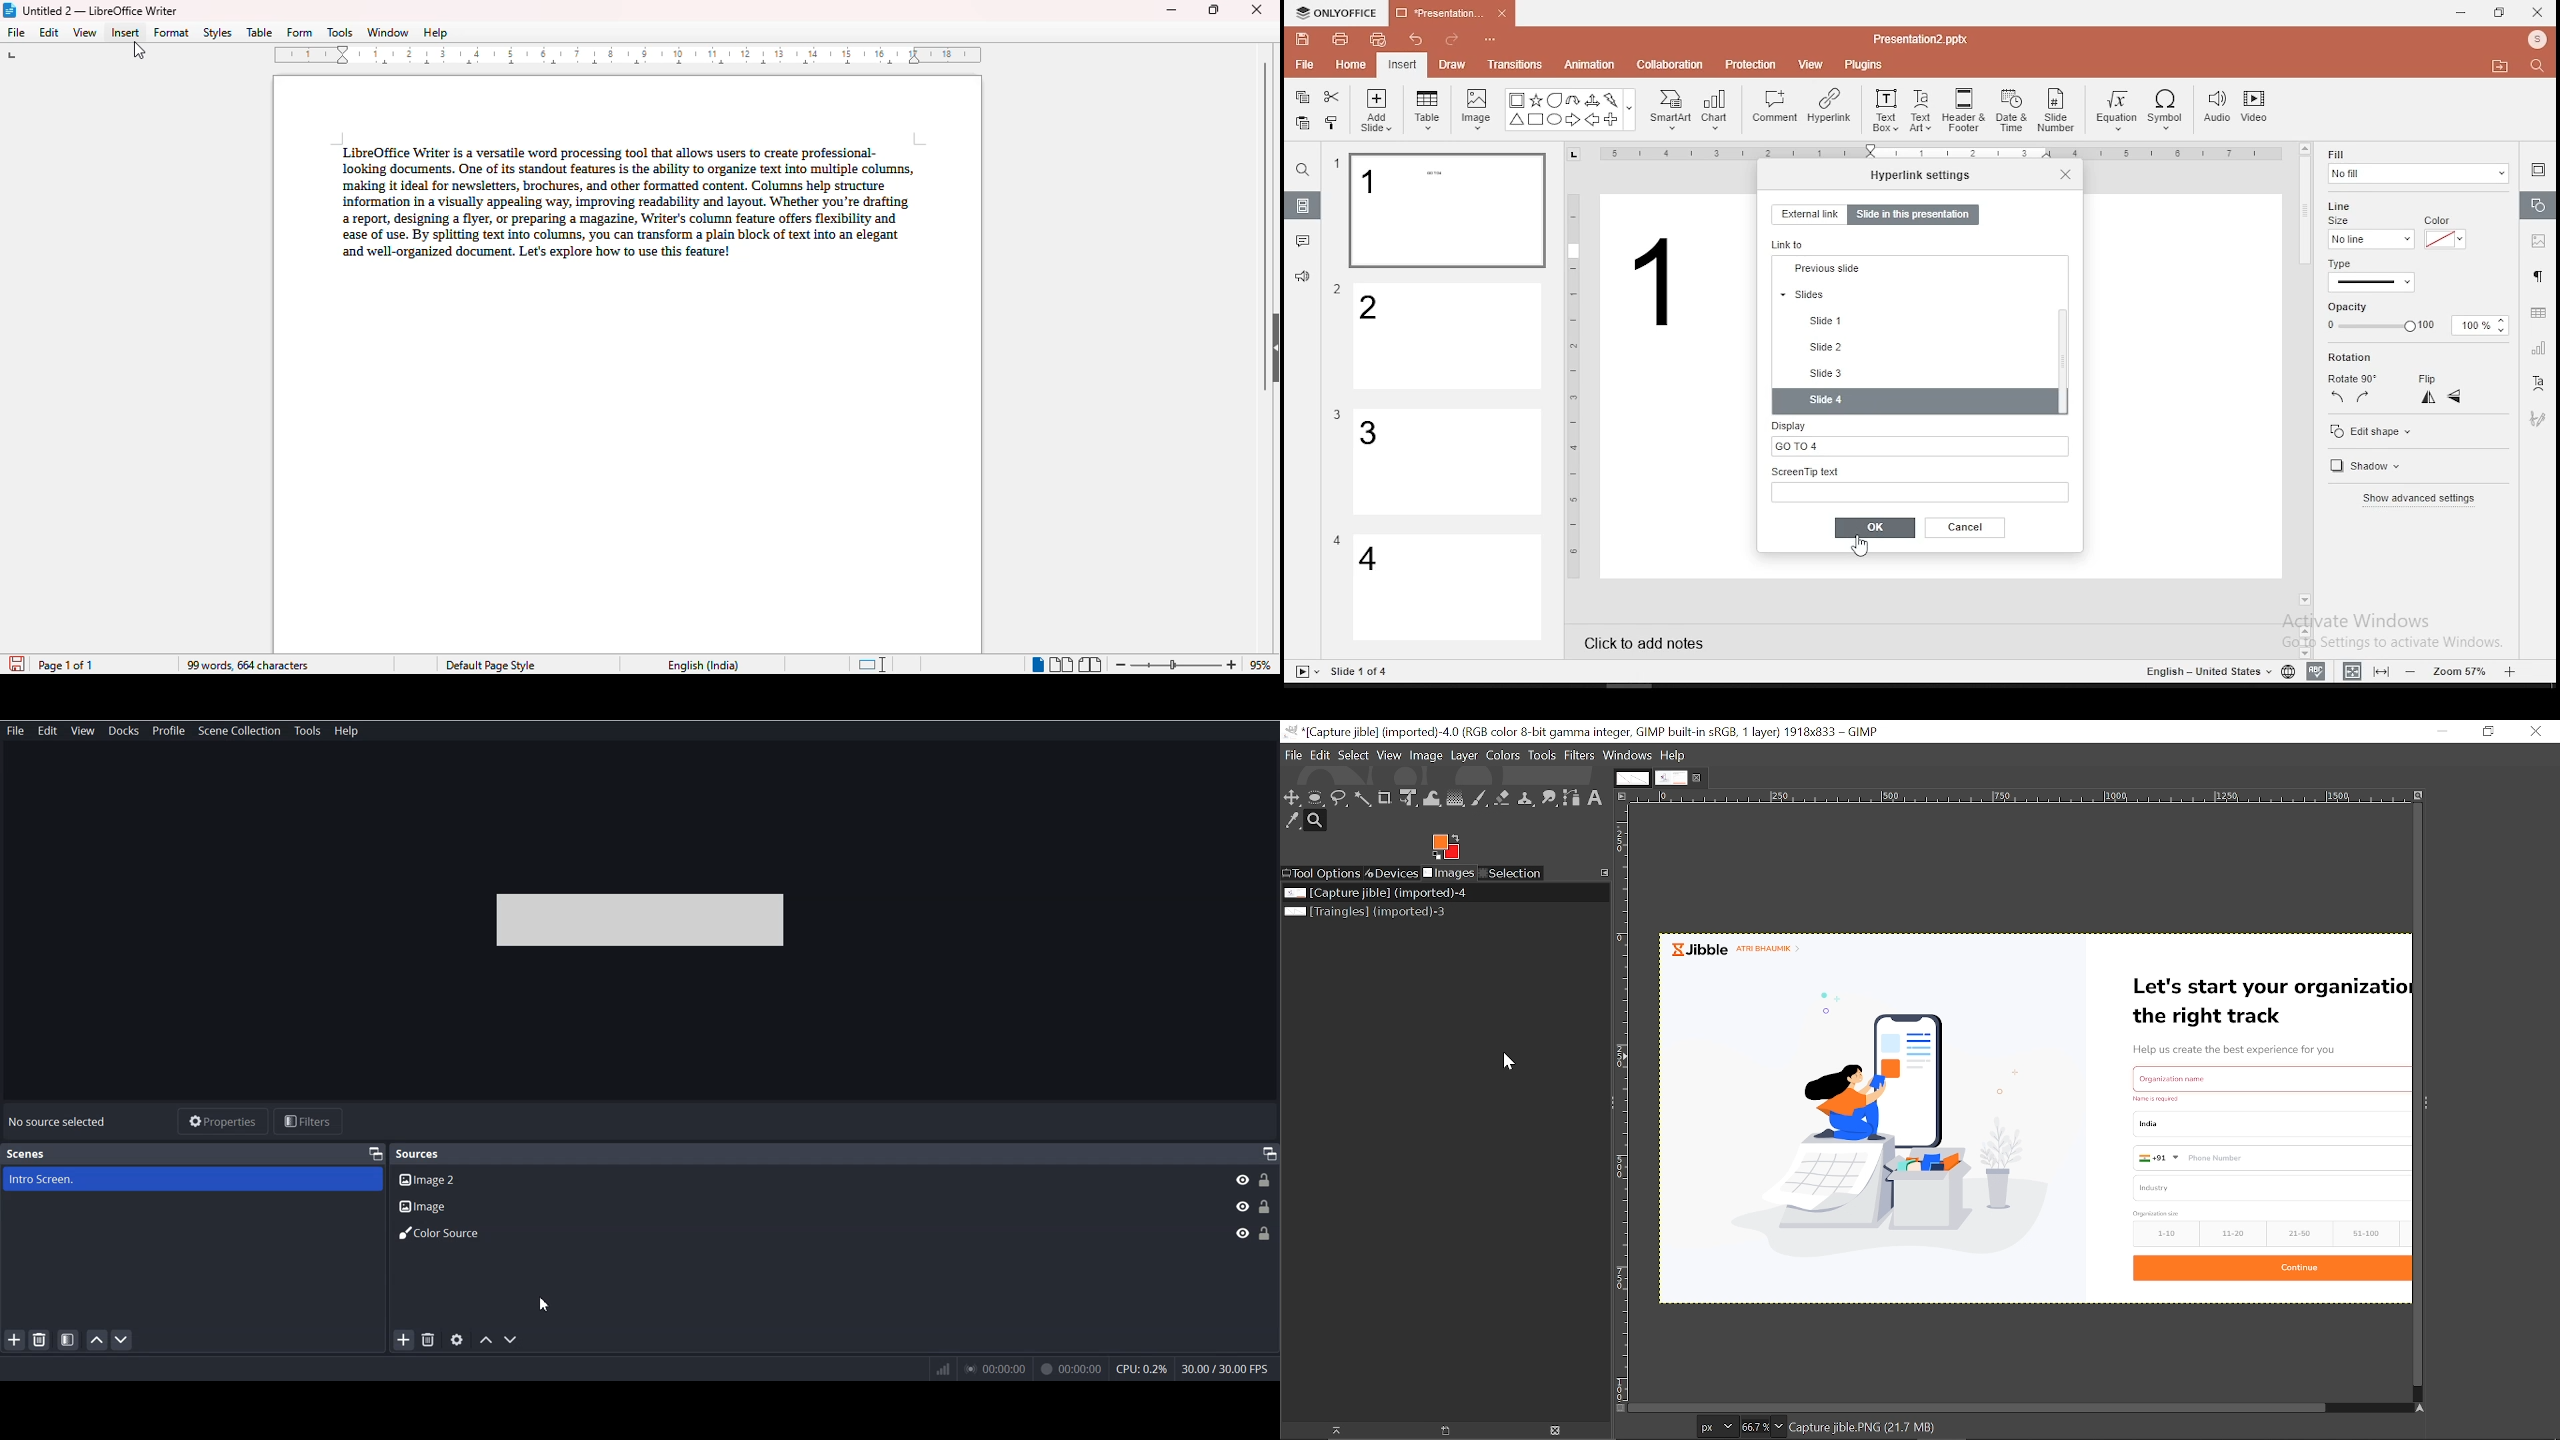 This screenshot has height=1456, width=2576. Describe the element at coordinates (1229, 1368) in the screenshot. I see `30.007 30.00 EPs` at that location.